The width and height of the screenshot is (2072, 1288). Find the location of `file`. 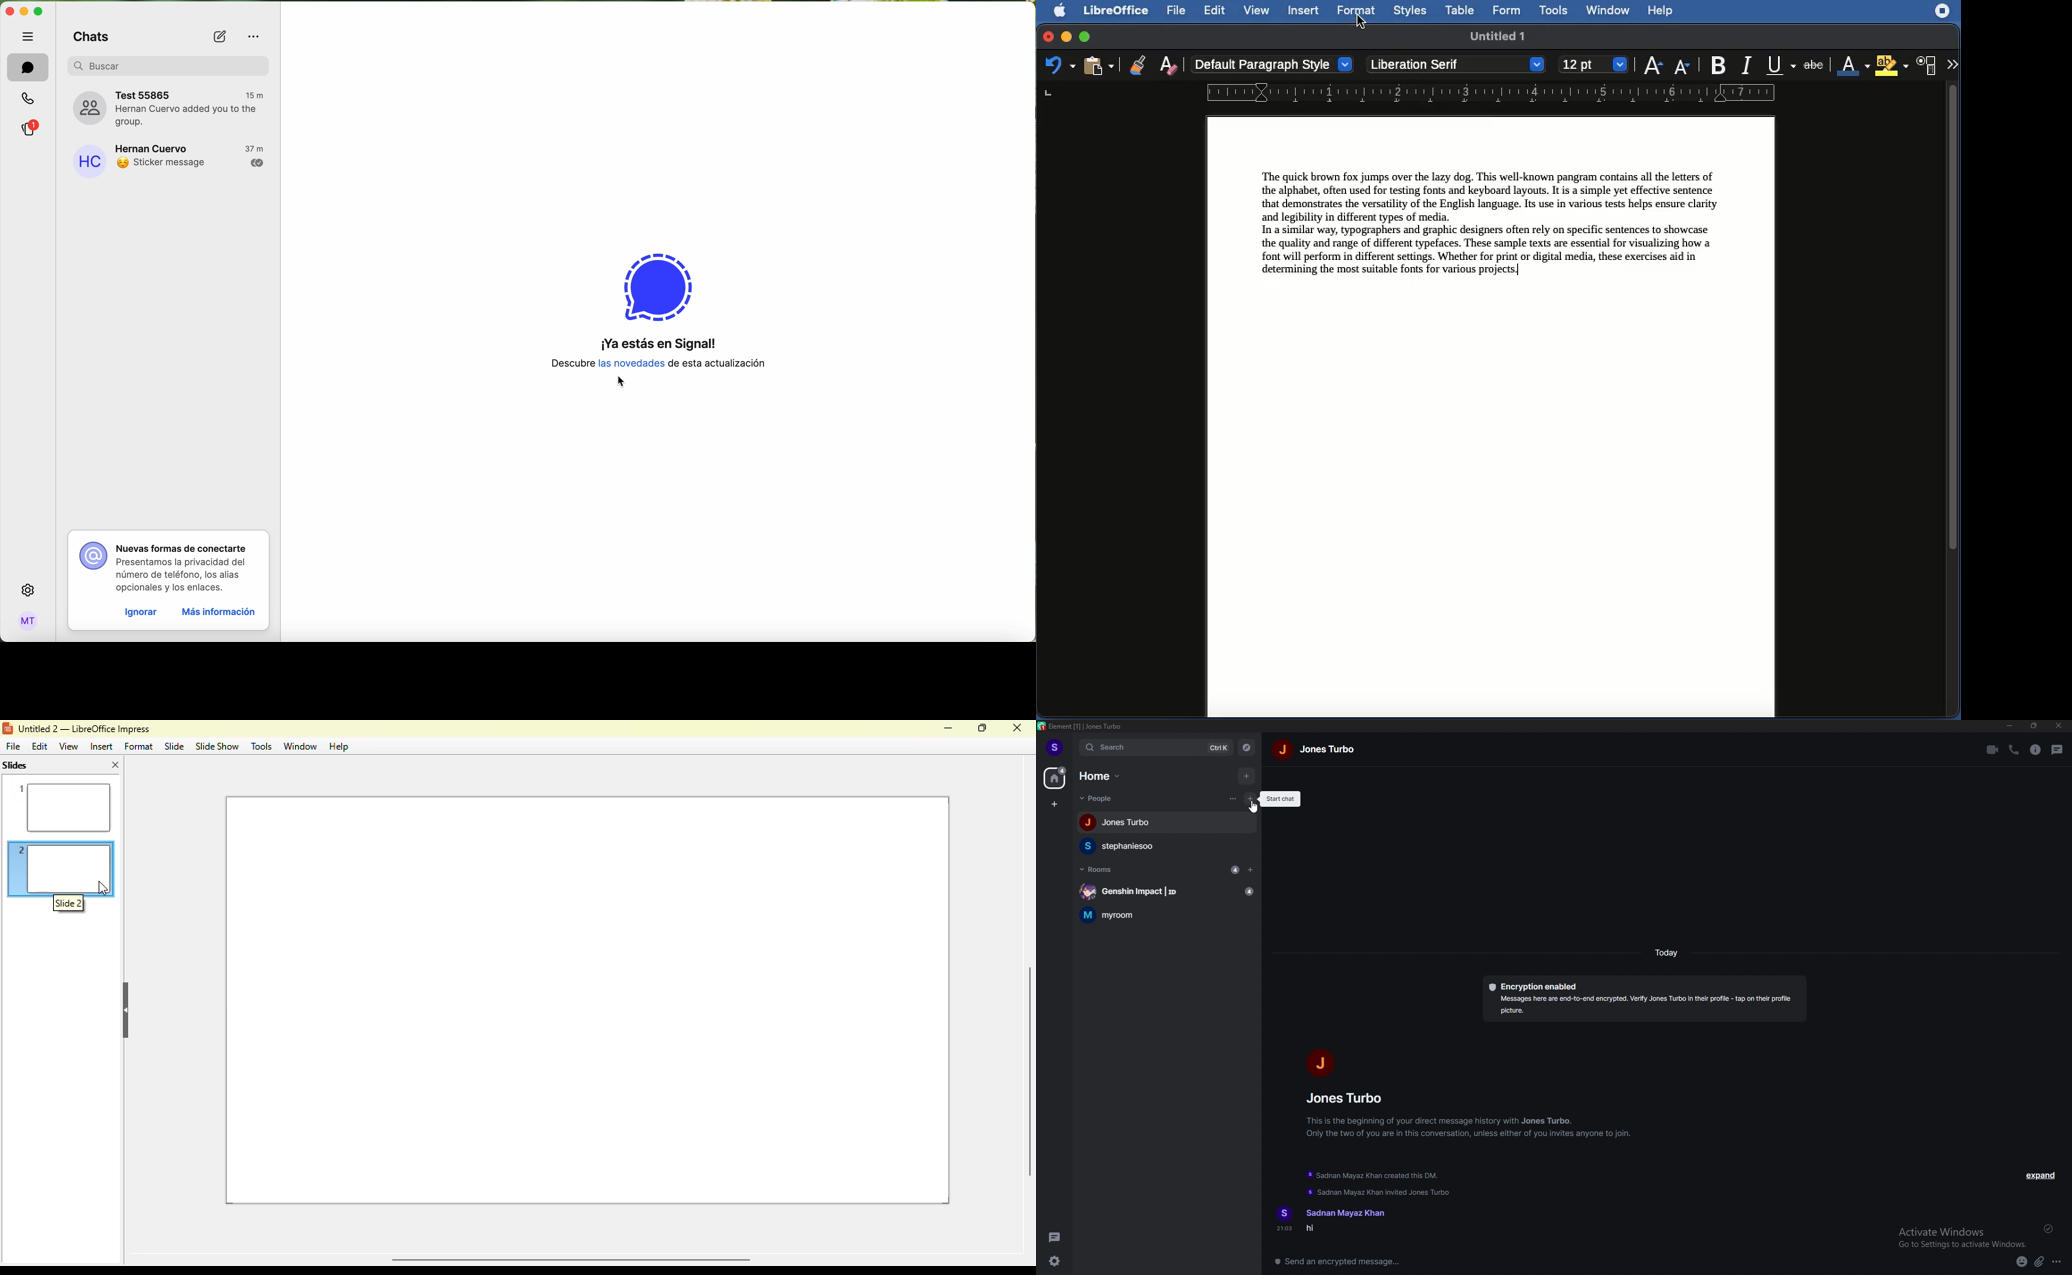

file is located at coordinates (12, 746).